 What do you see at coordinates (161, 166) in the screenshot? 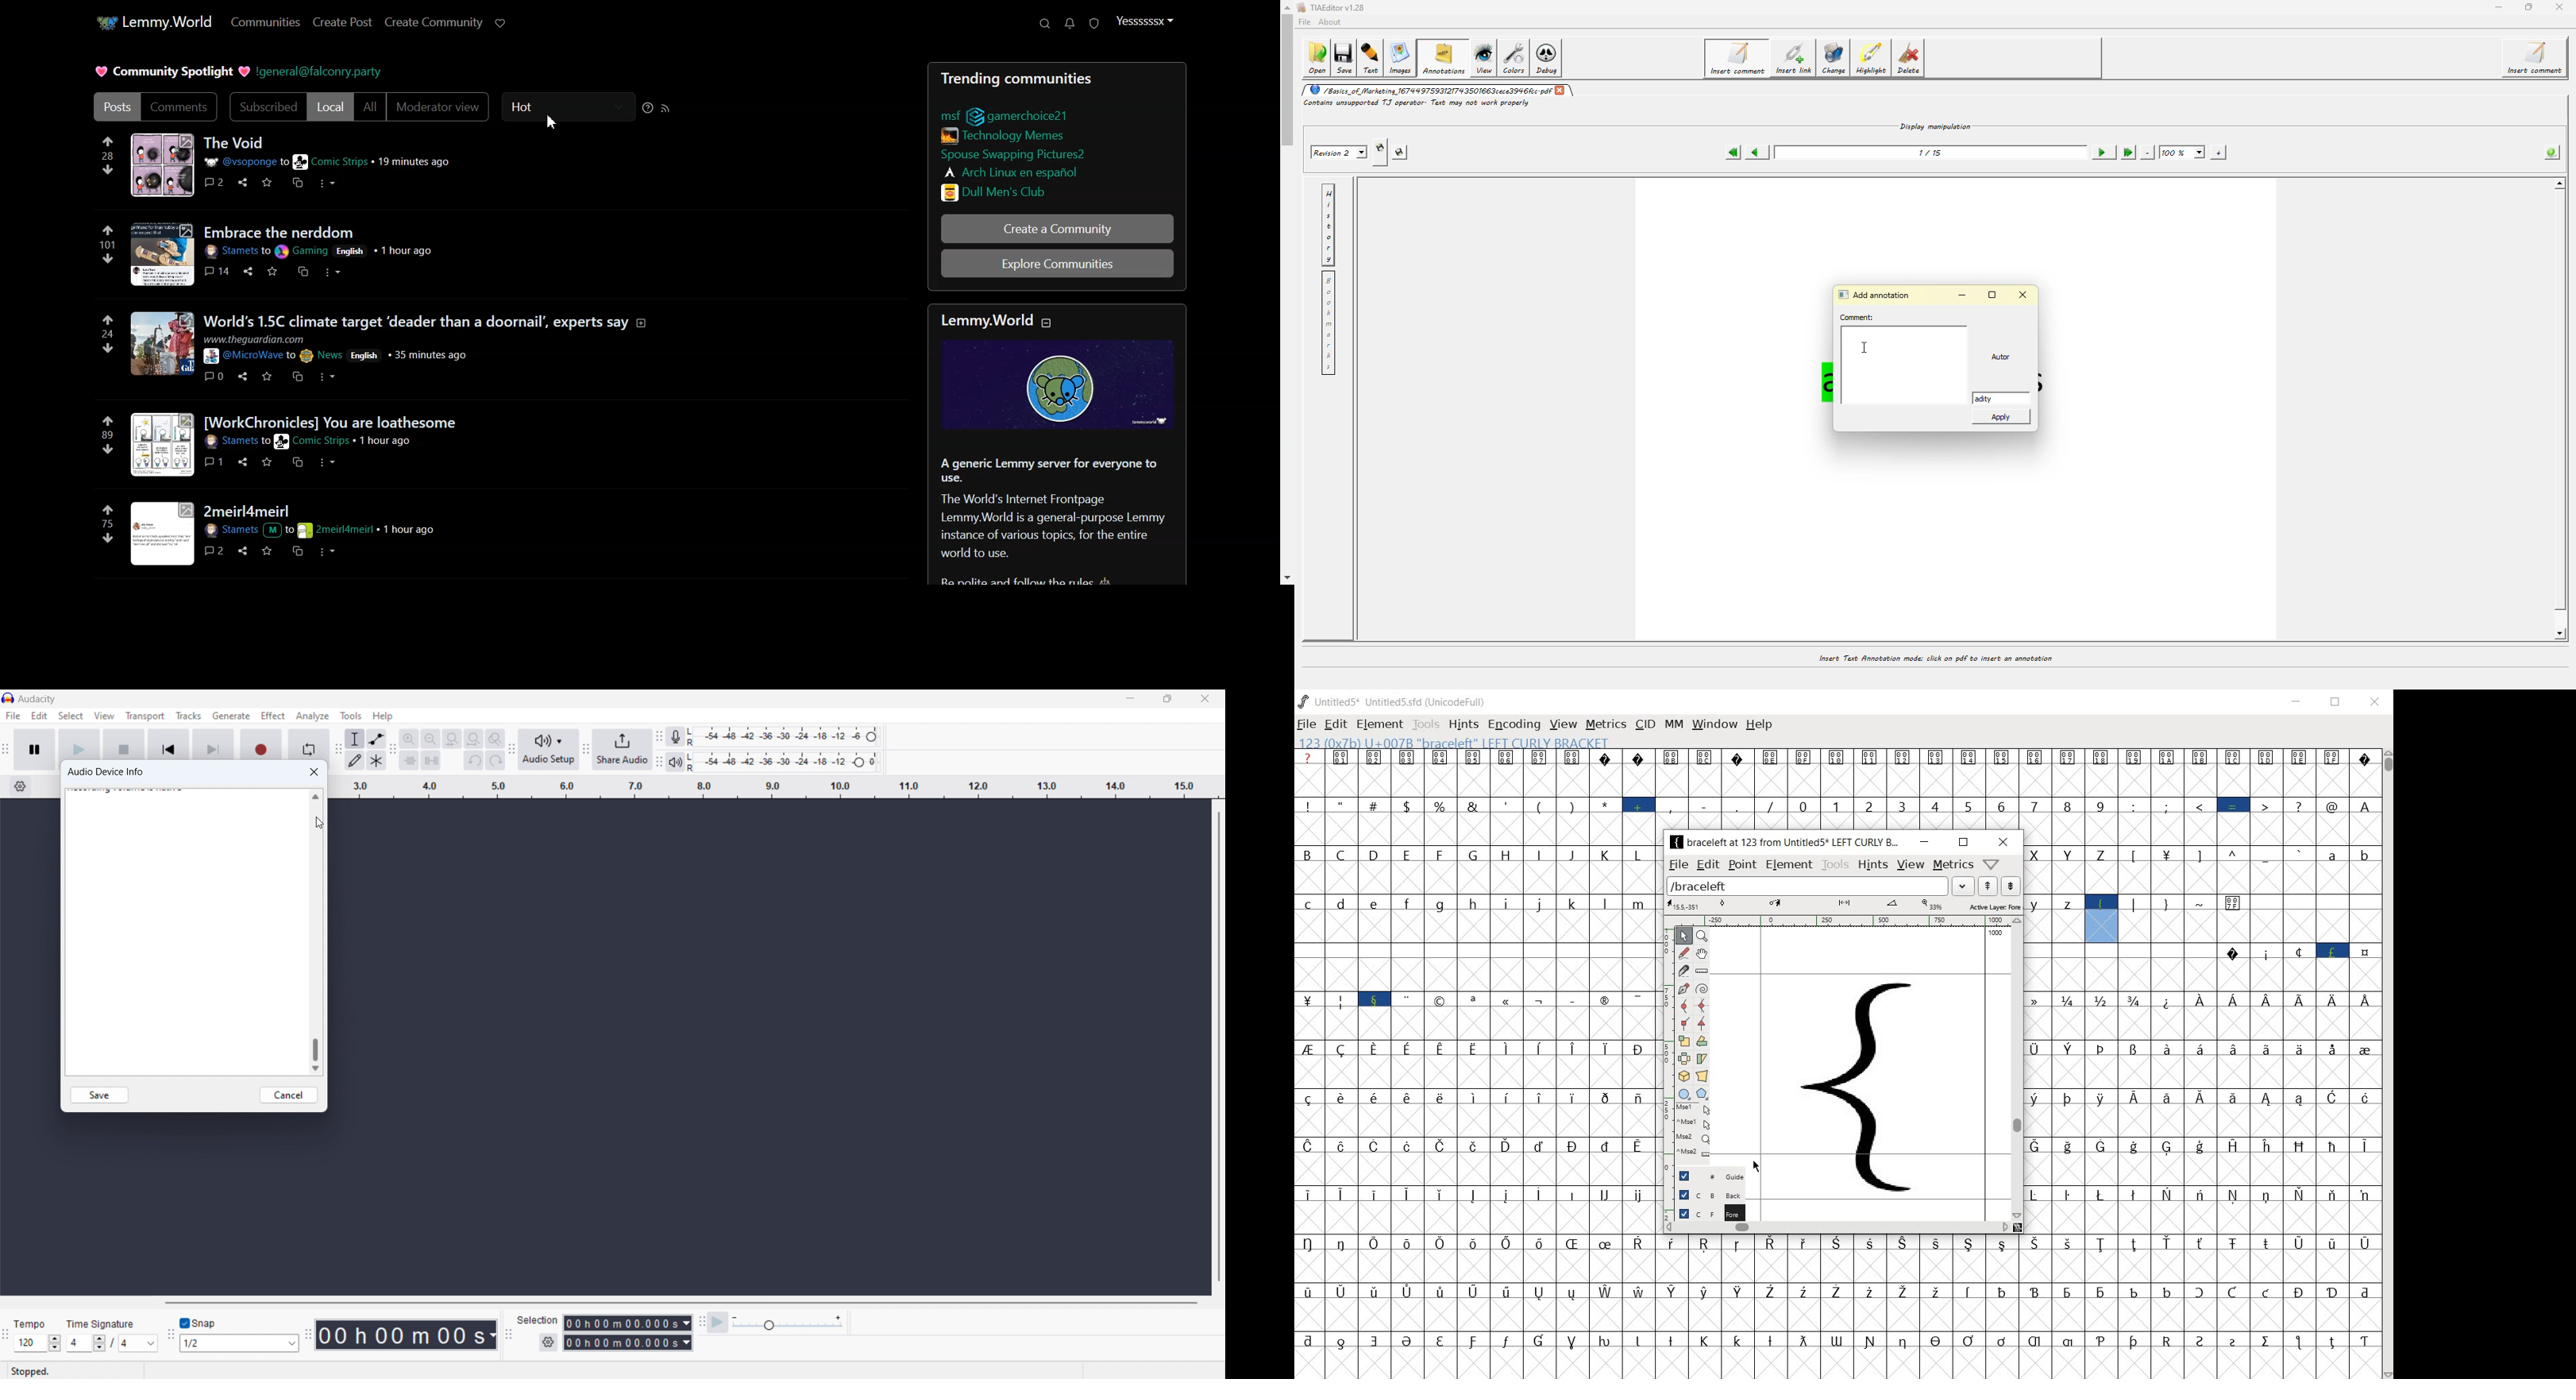
I see `image` at bounding box center [161, 166].